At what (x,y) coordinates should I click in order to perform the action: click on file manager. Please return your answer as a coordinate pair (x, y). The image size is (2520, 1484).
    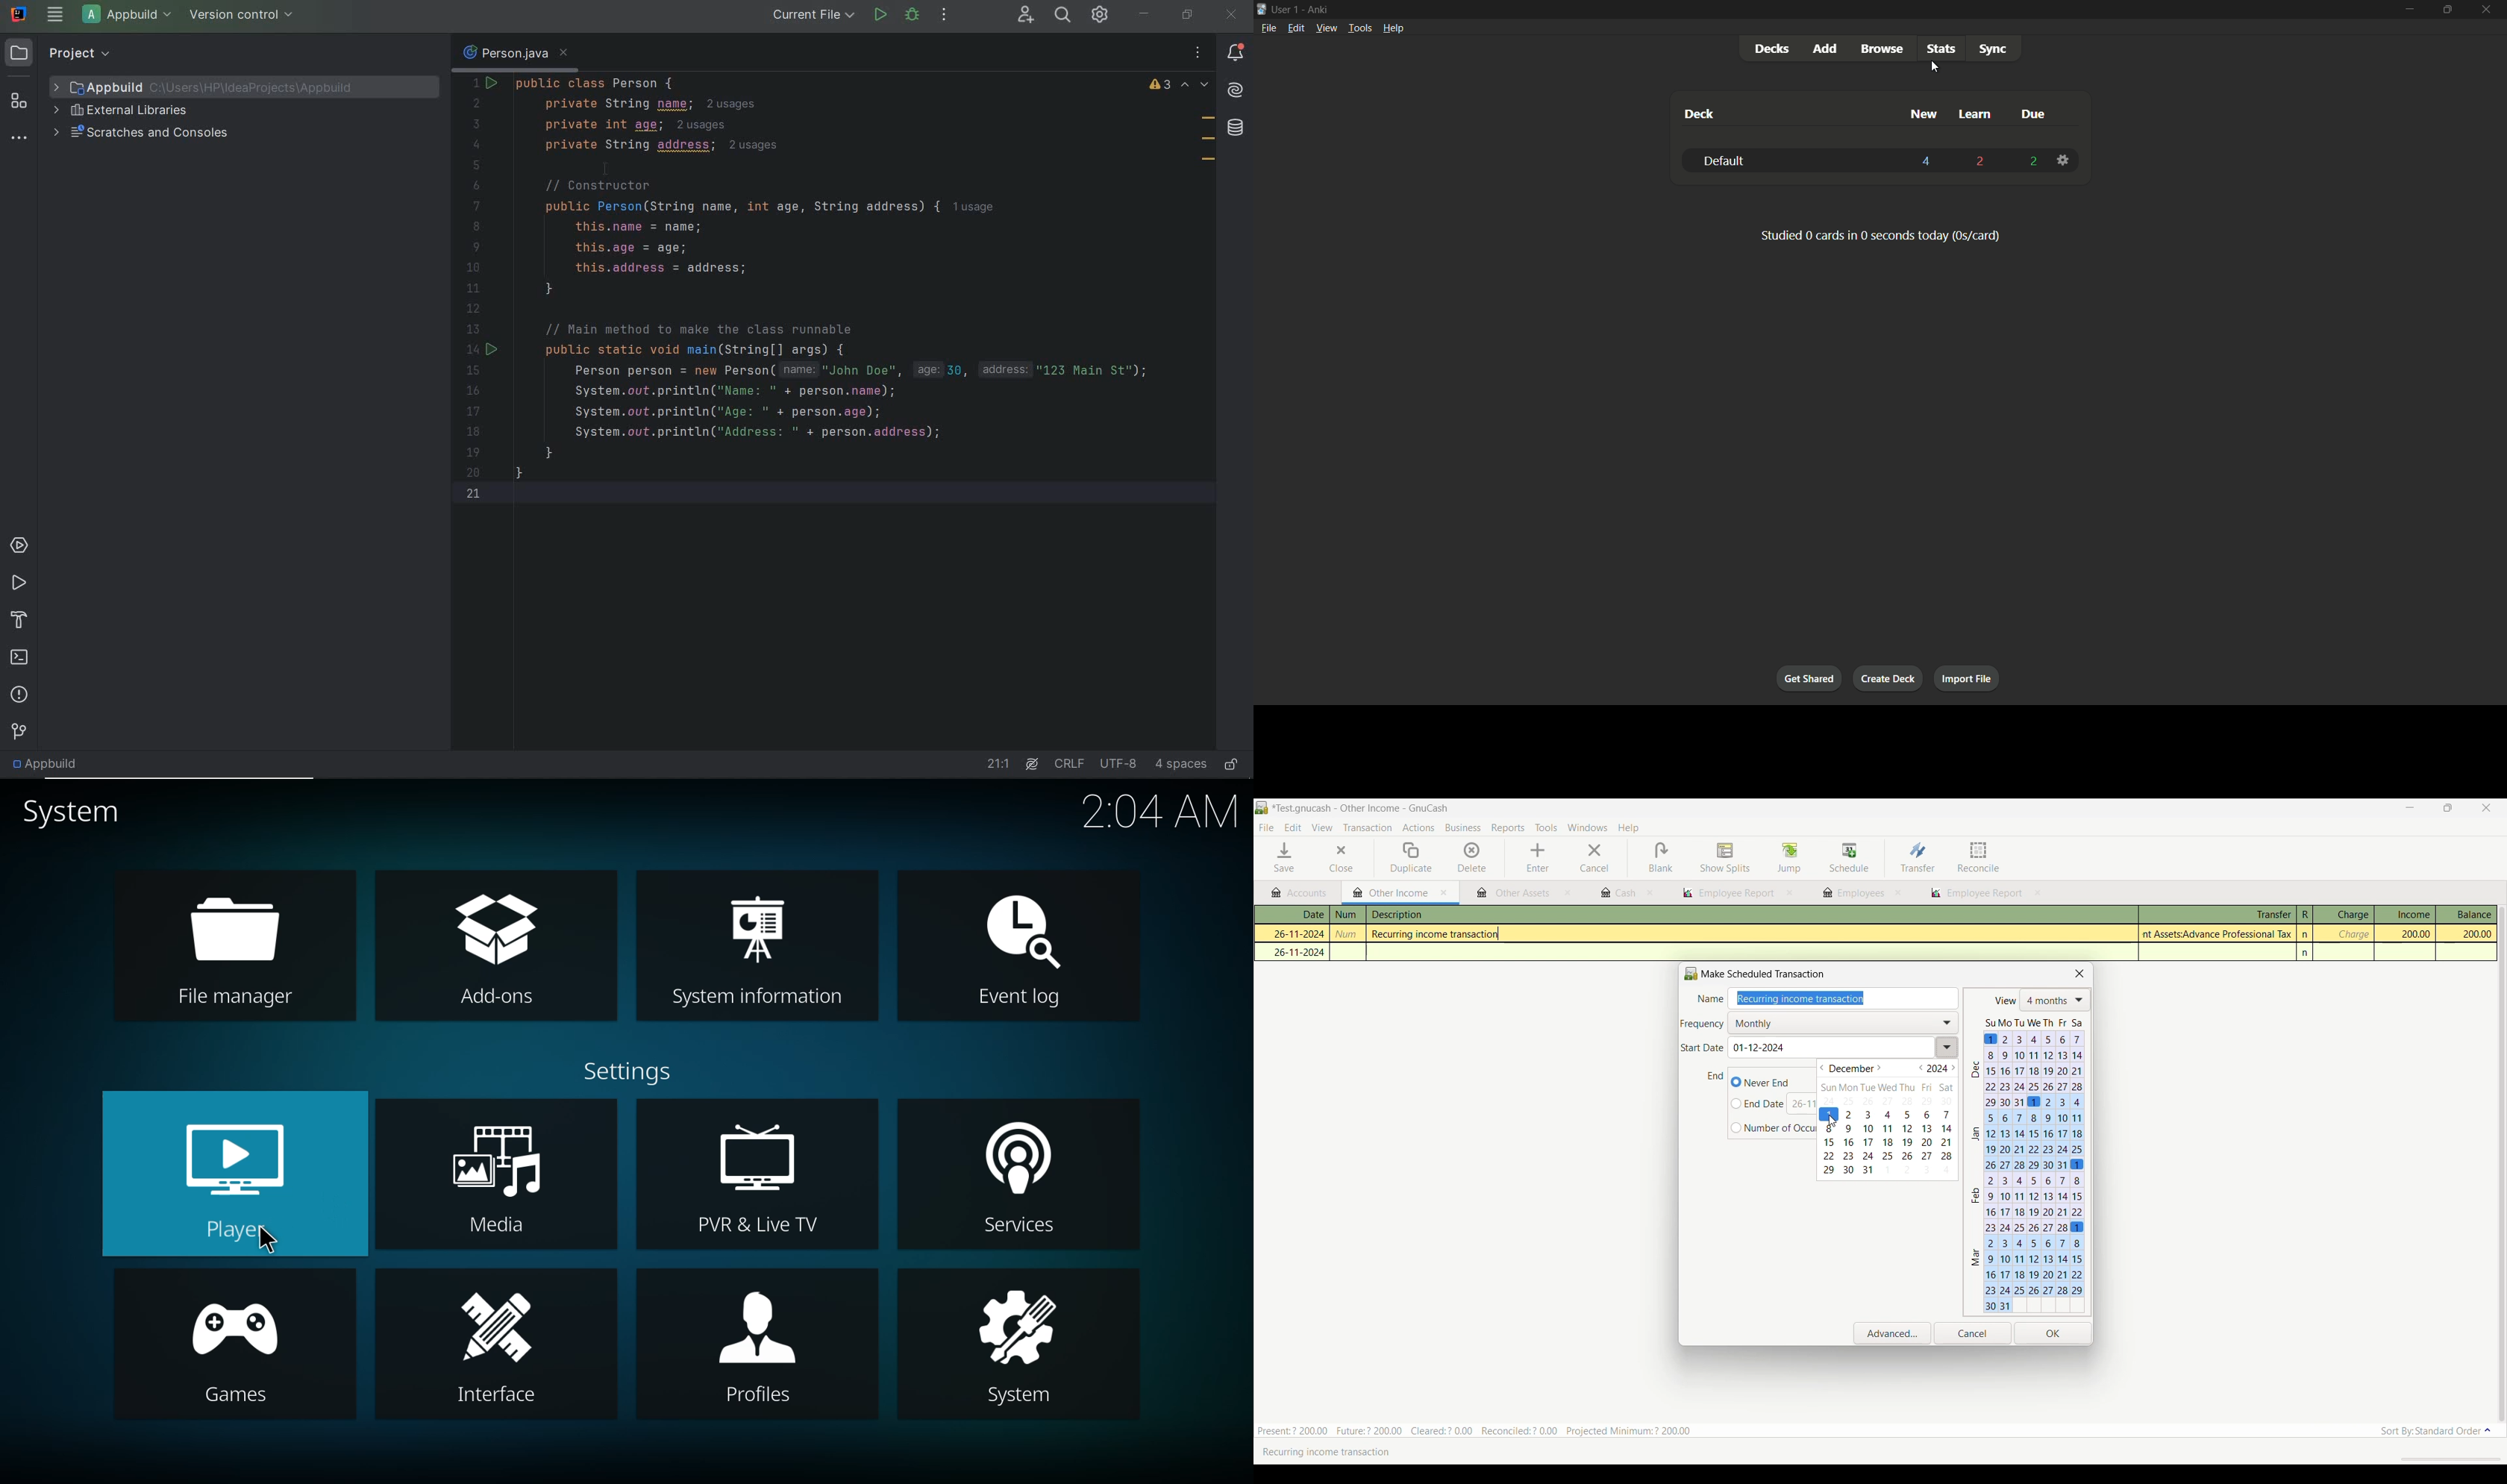
    Looking at the image, I should click on (237, 947).